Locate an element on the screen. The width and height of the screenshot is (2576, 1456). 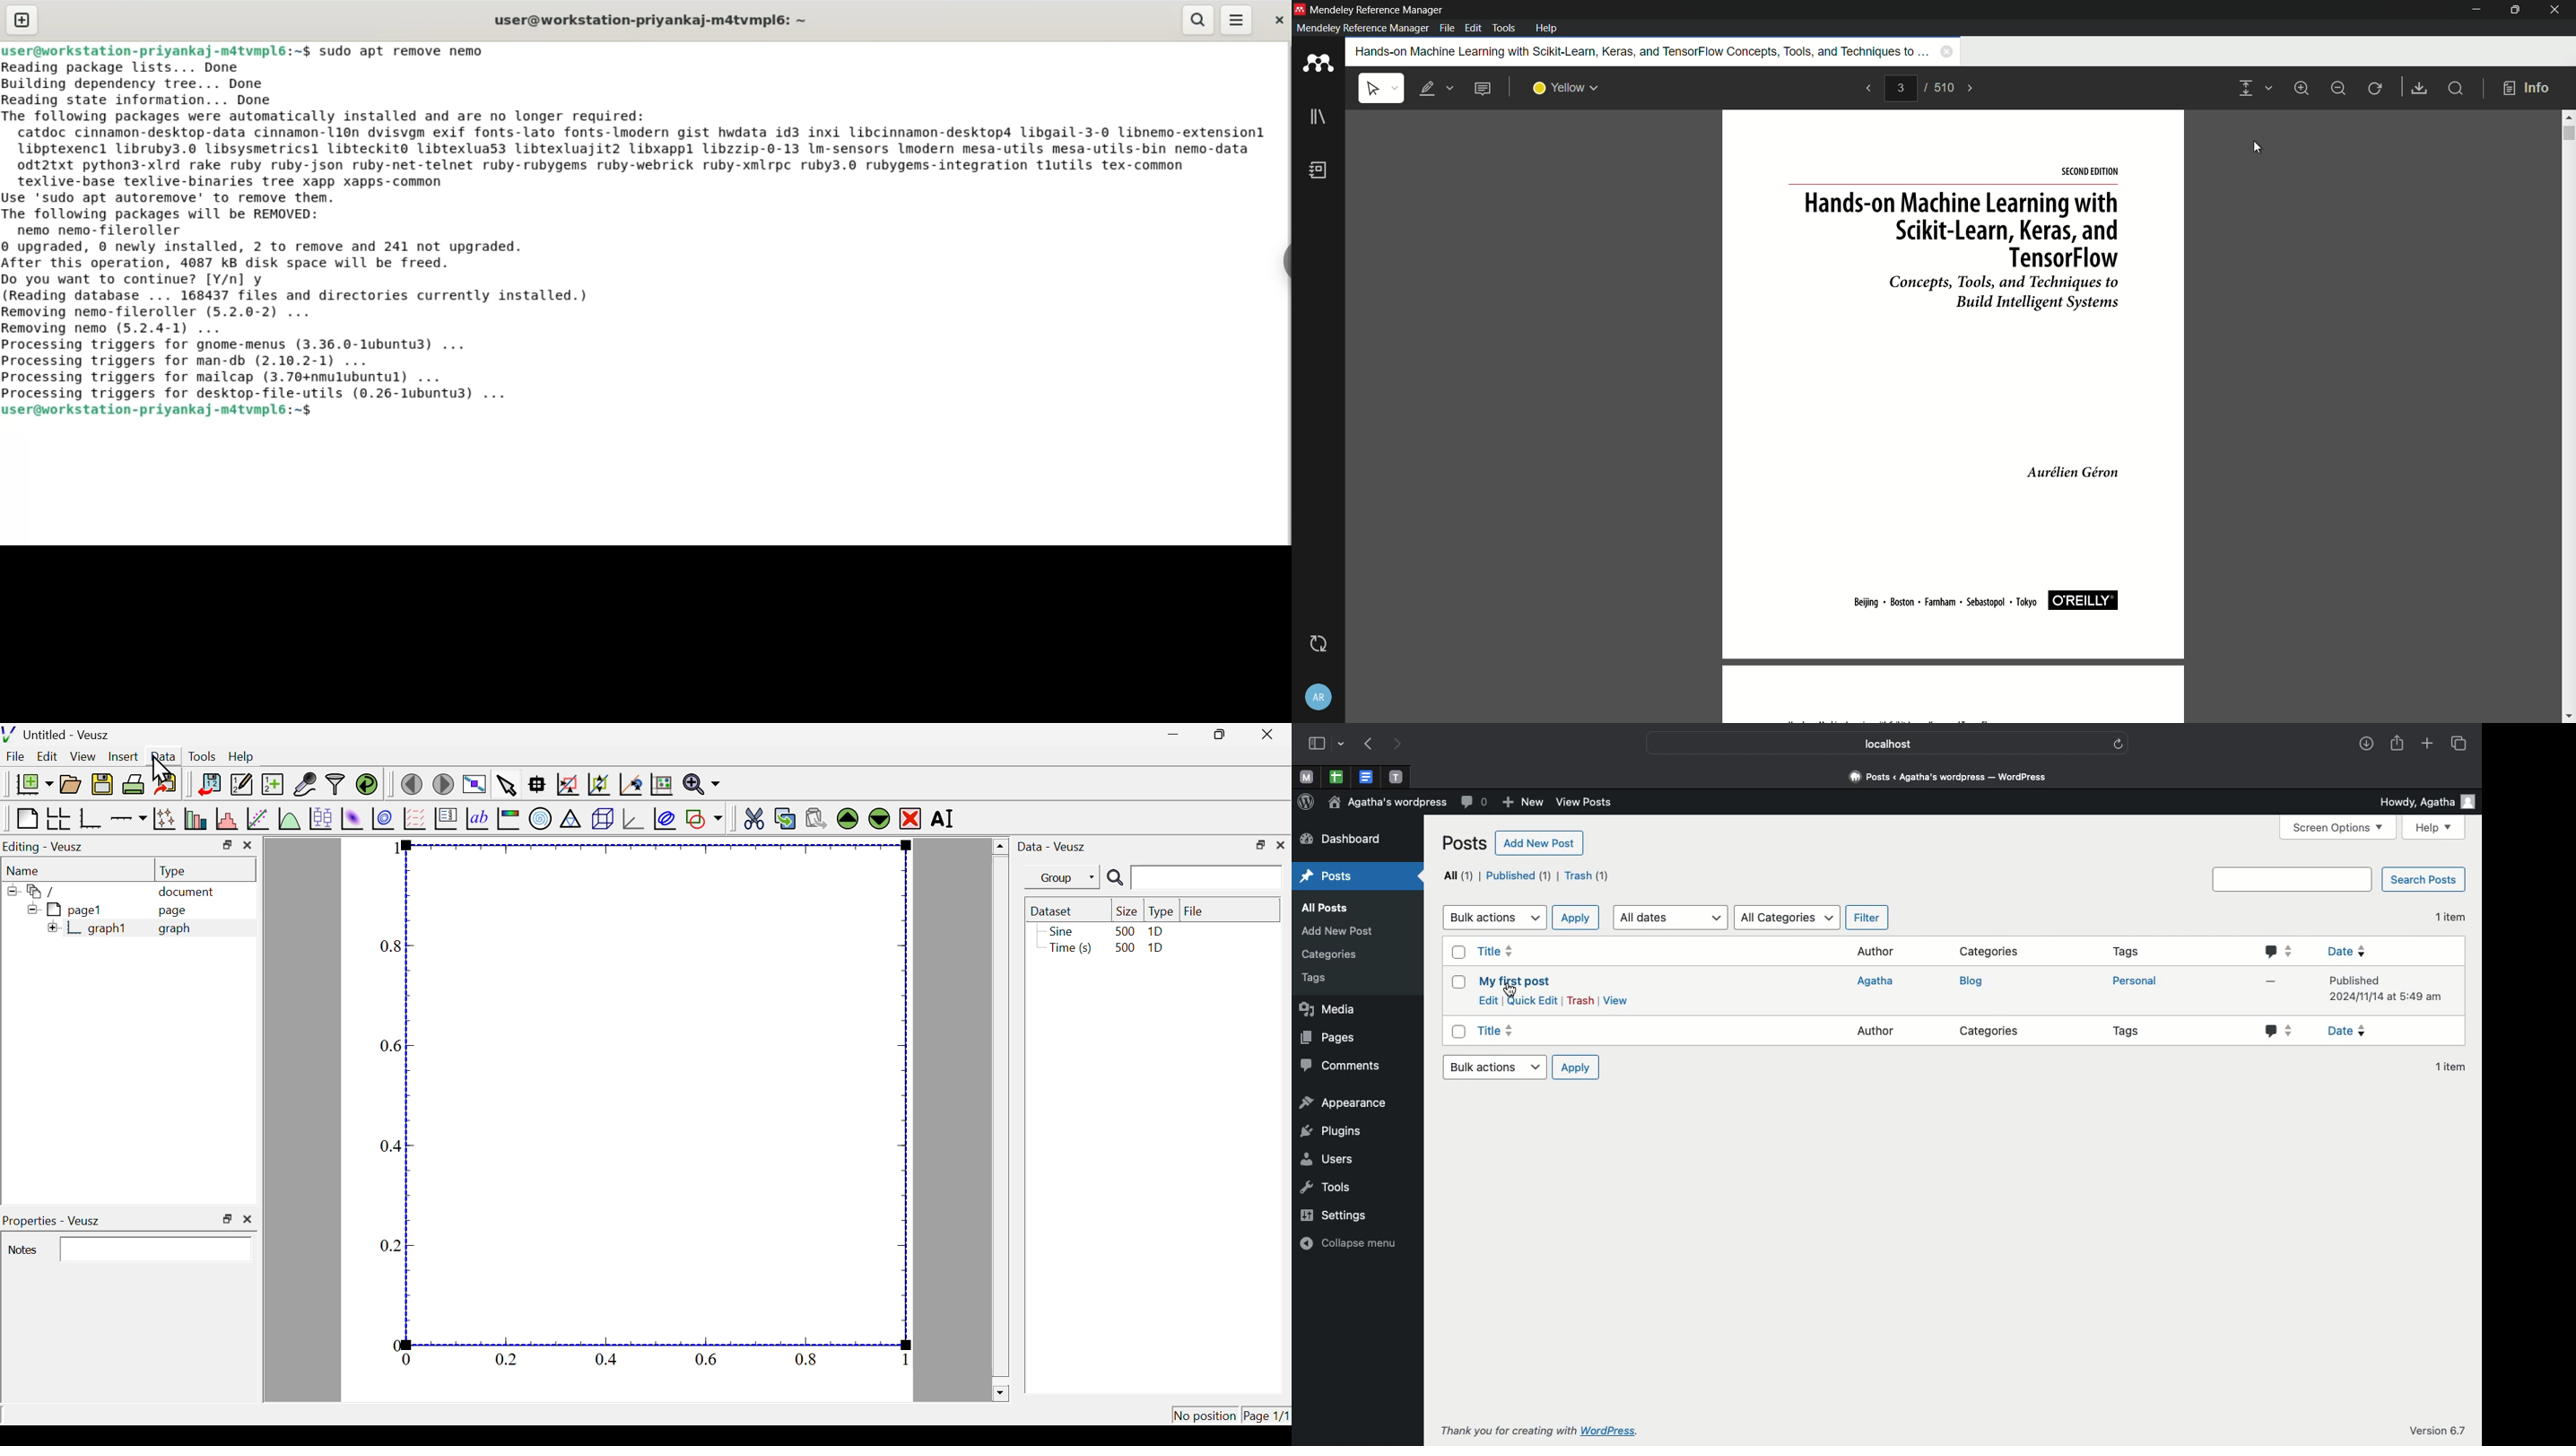
Appearance is located at coordinates (1348, 1102).